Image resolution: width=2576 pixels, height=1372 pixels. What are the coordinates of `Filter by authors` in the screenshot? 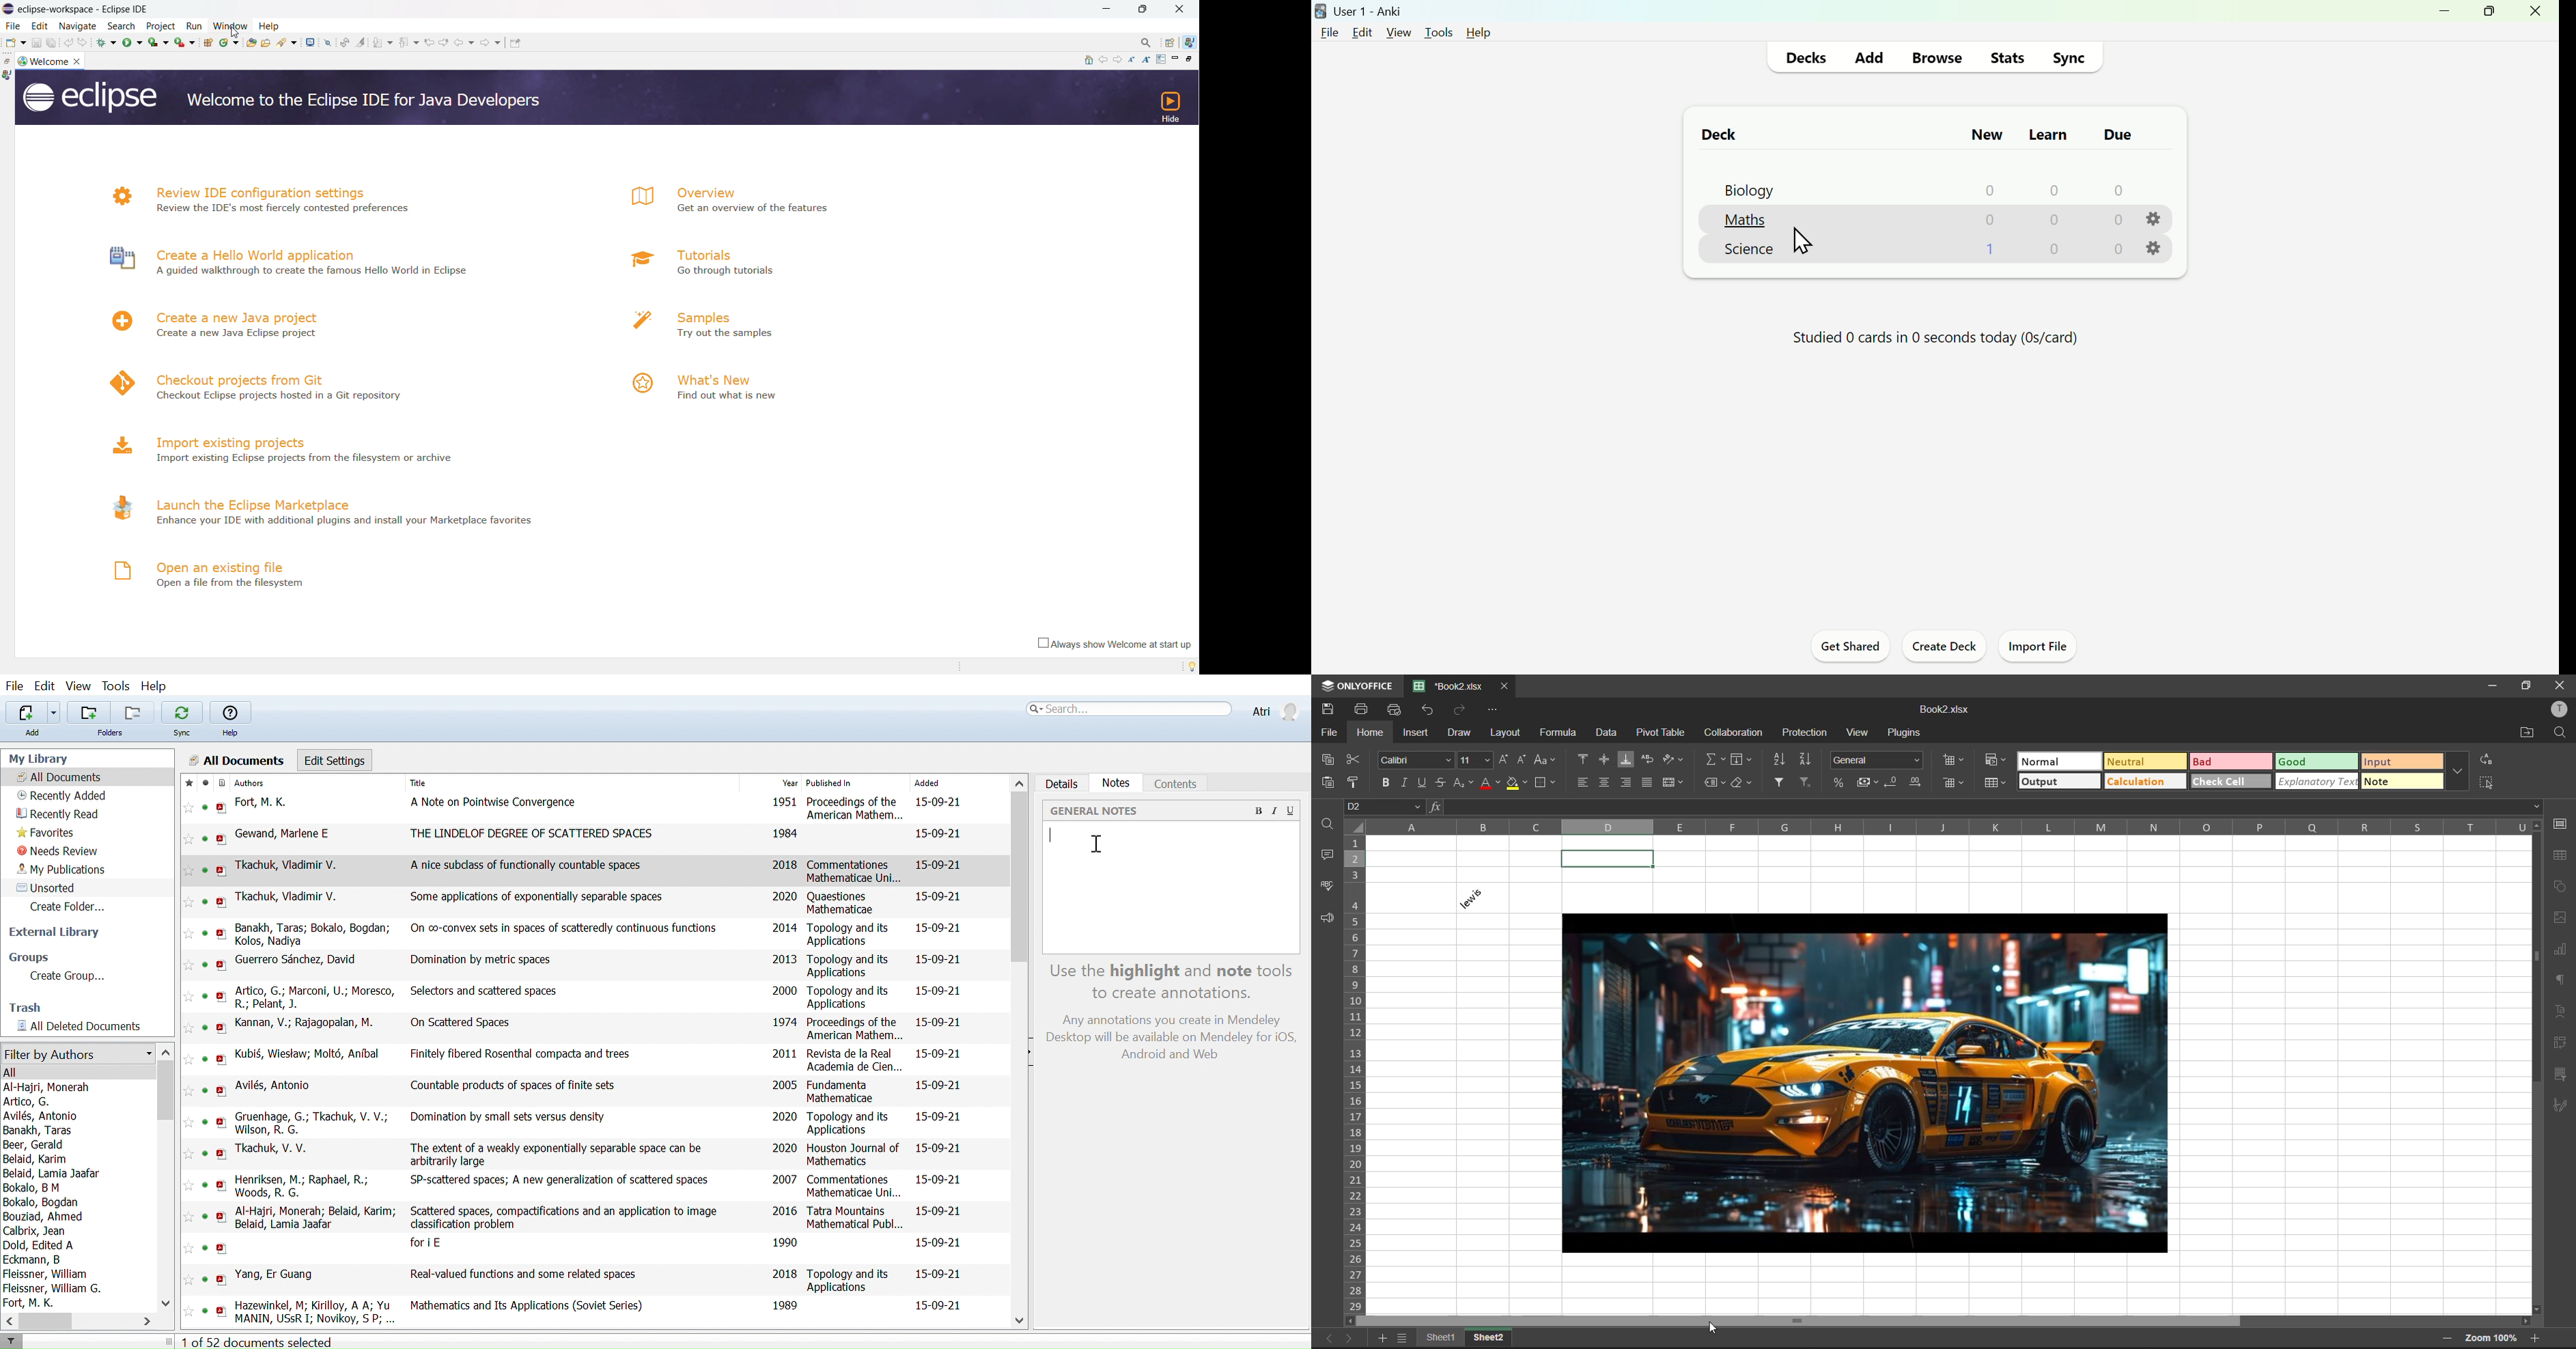 It's located at (76, 1055).